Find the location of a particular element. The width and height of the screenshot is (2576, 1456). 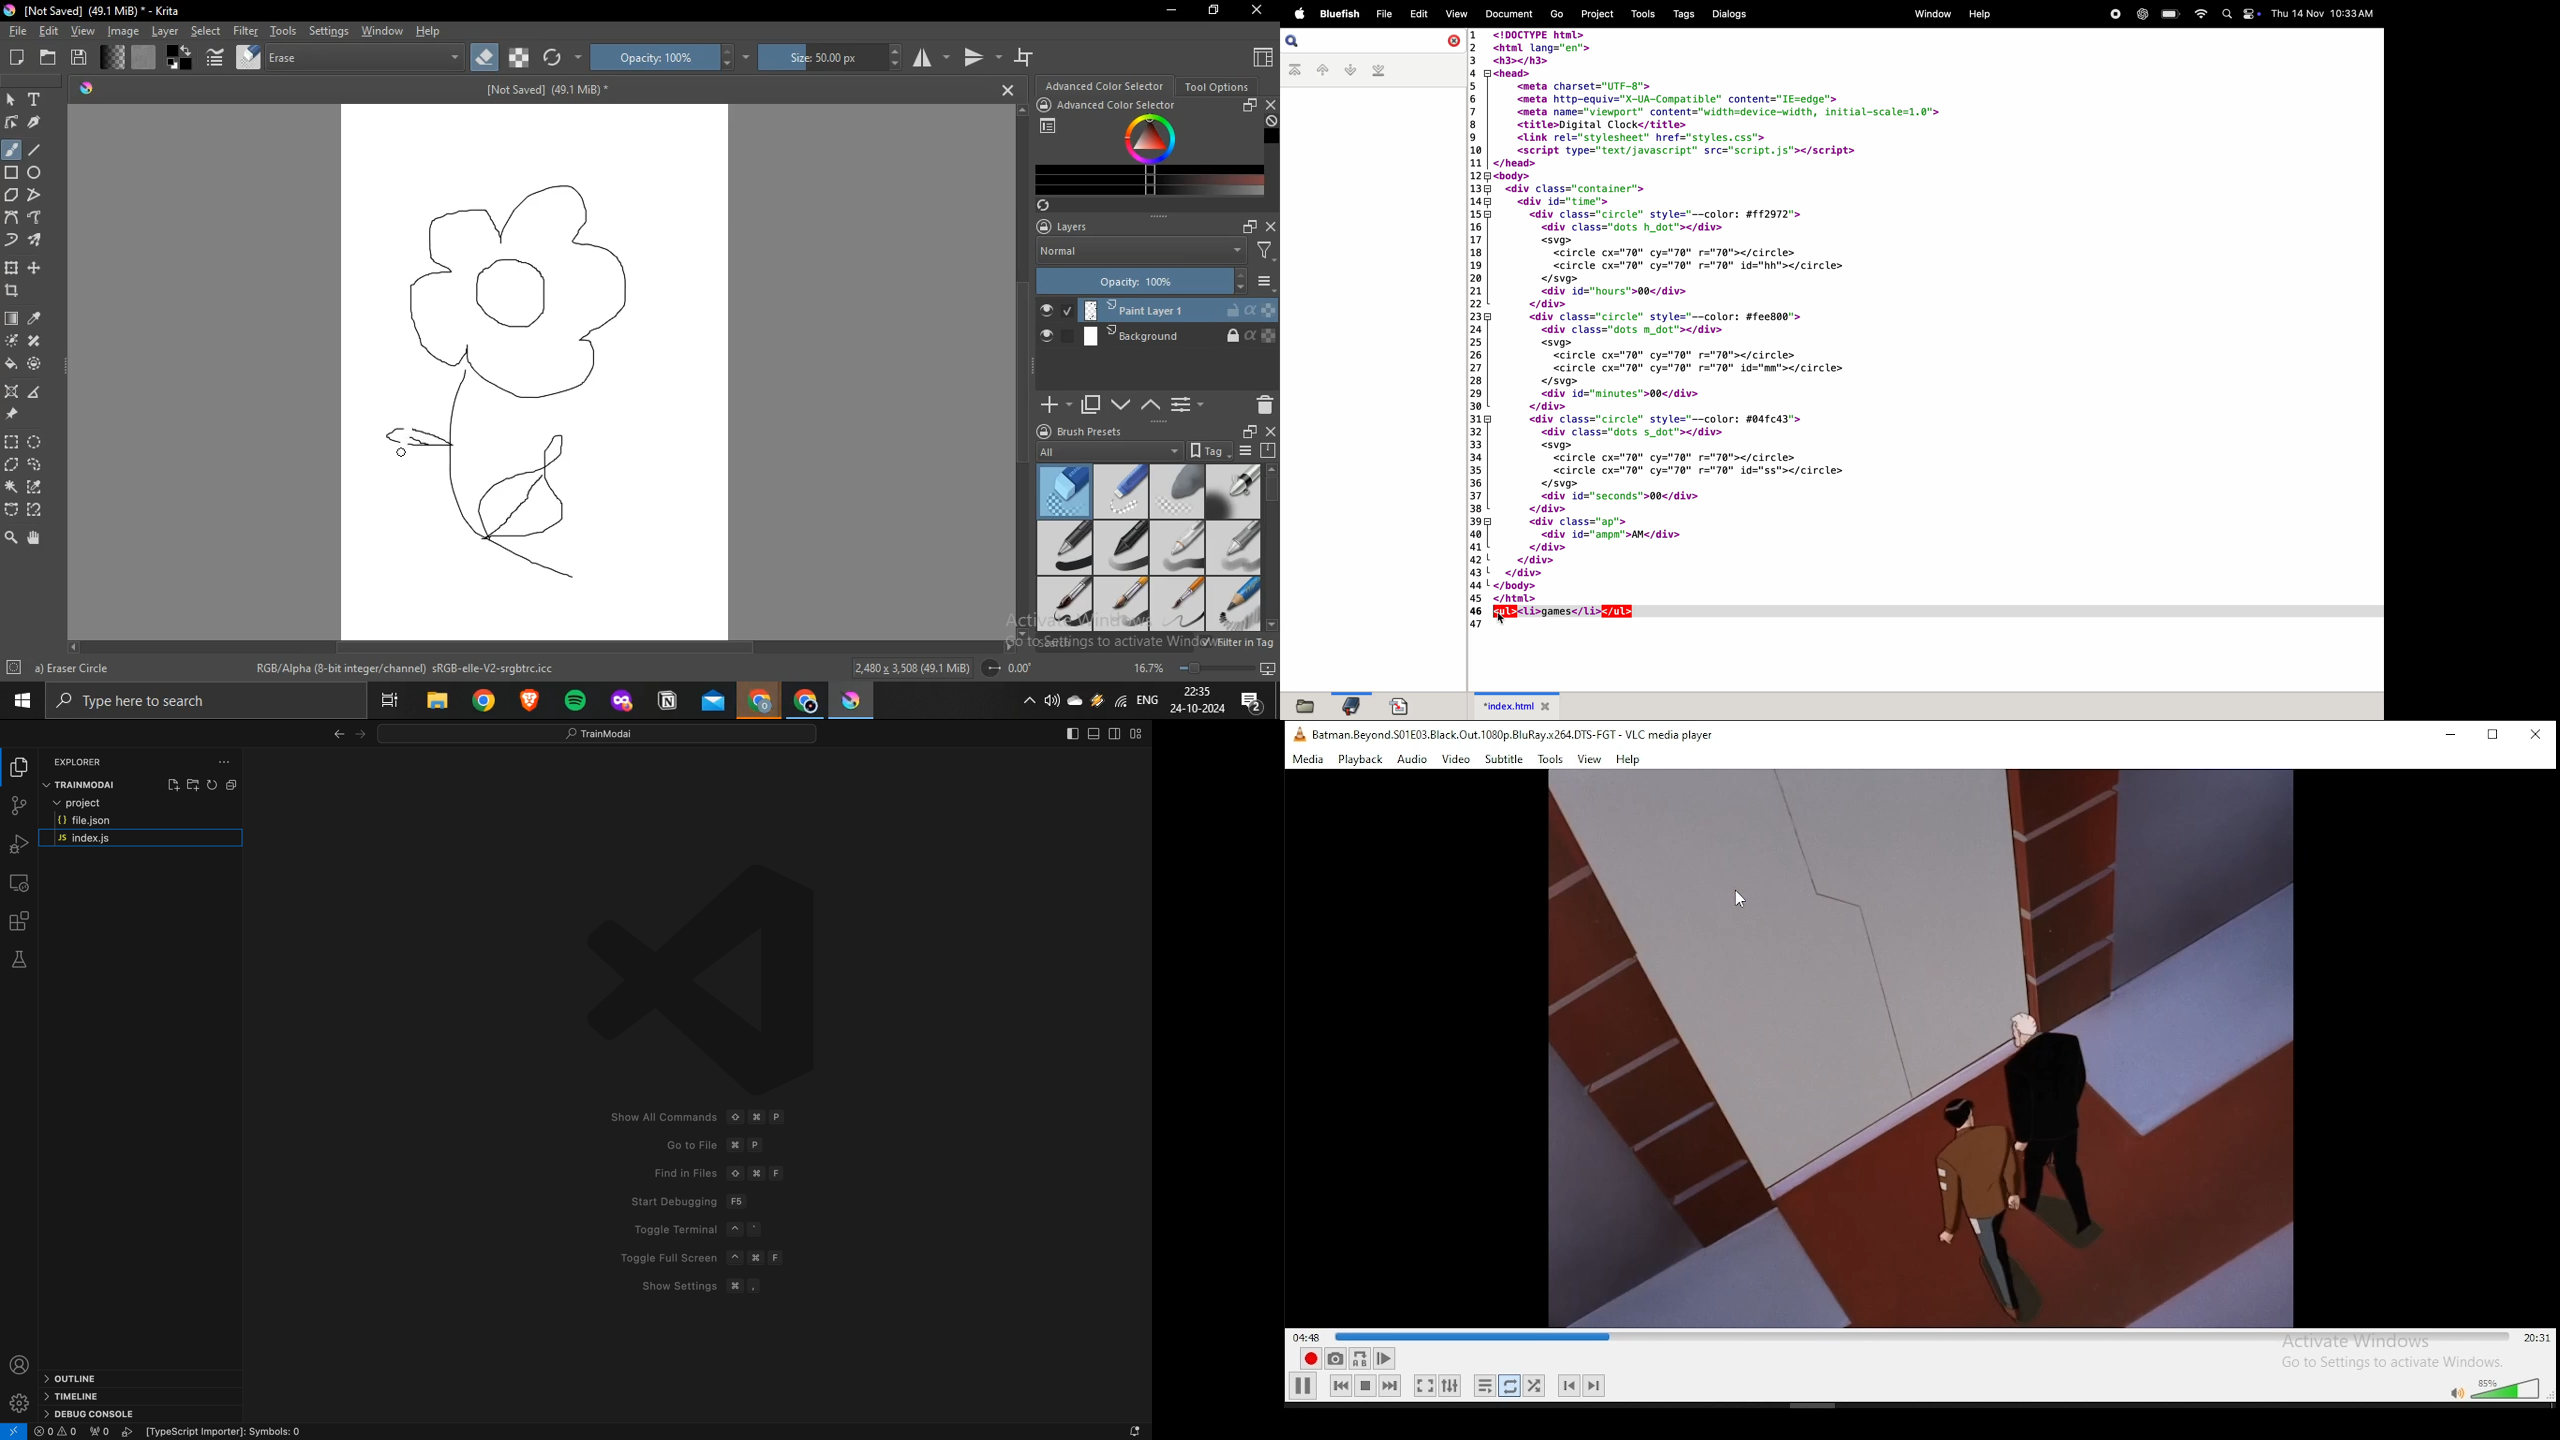

Application is located at coordinates (713, 702).